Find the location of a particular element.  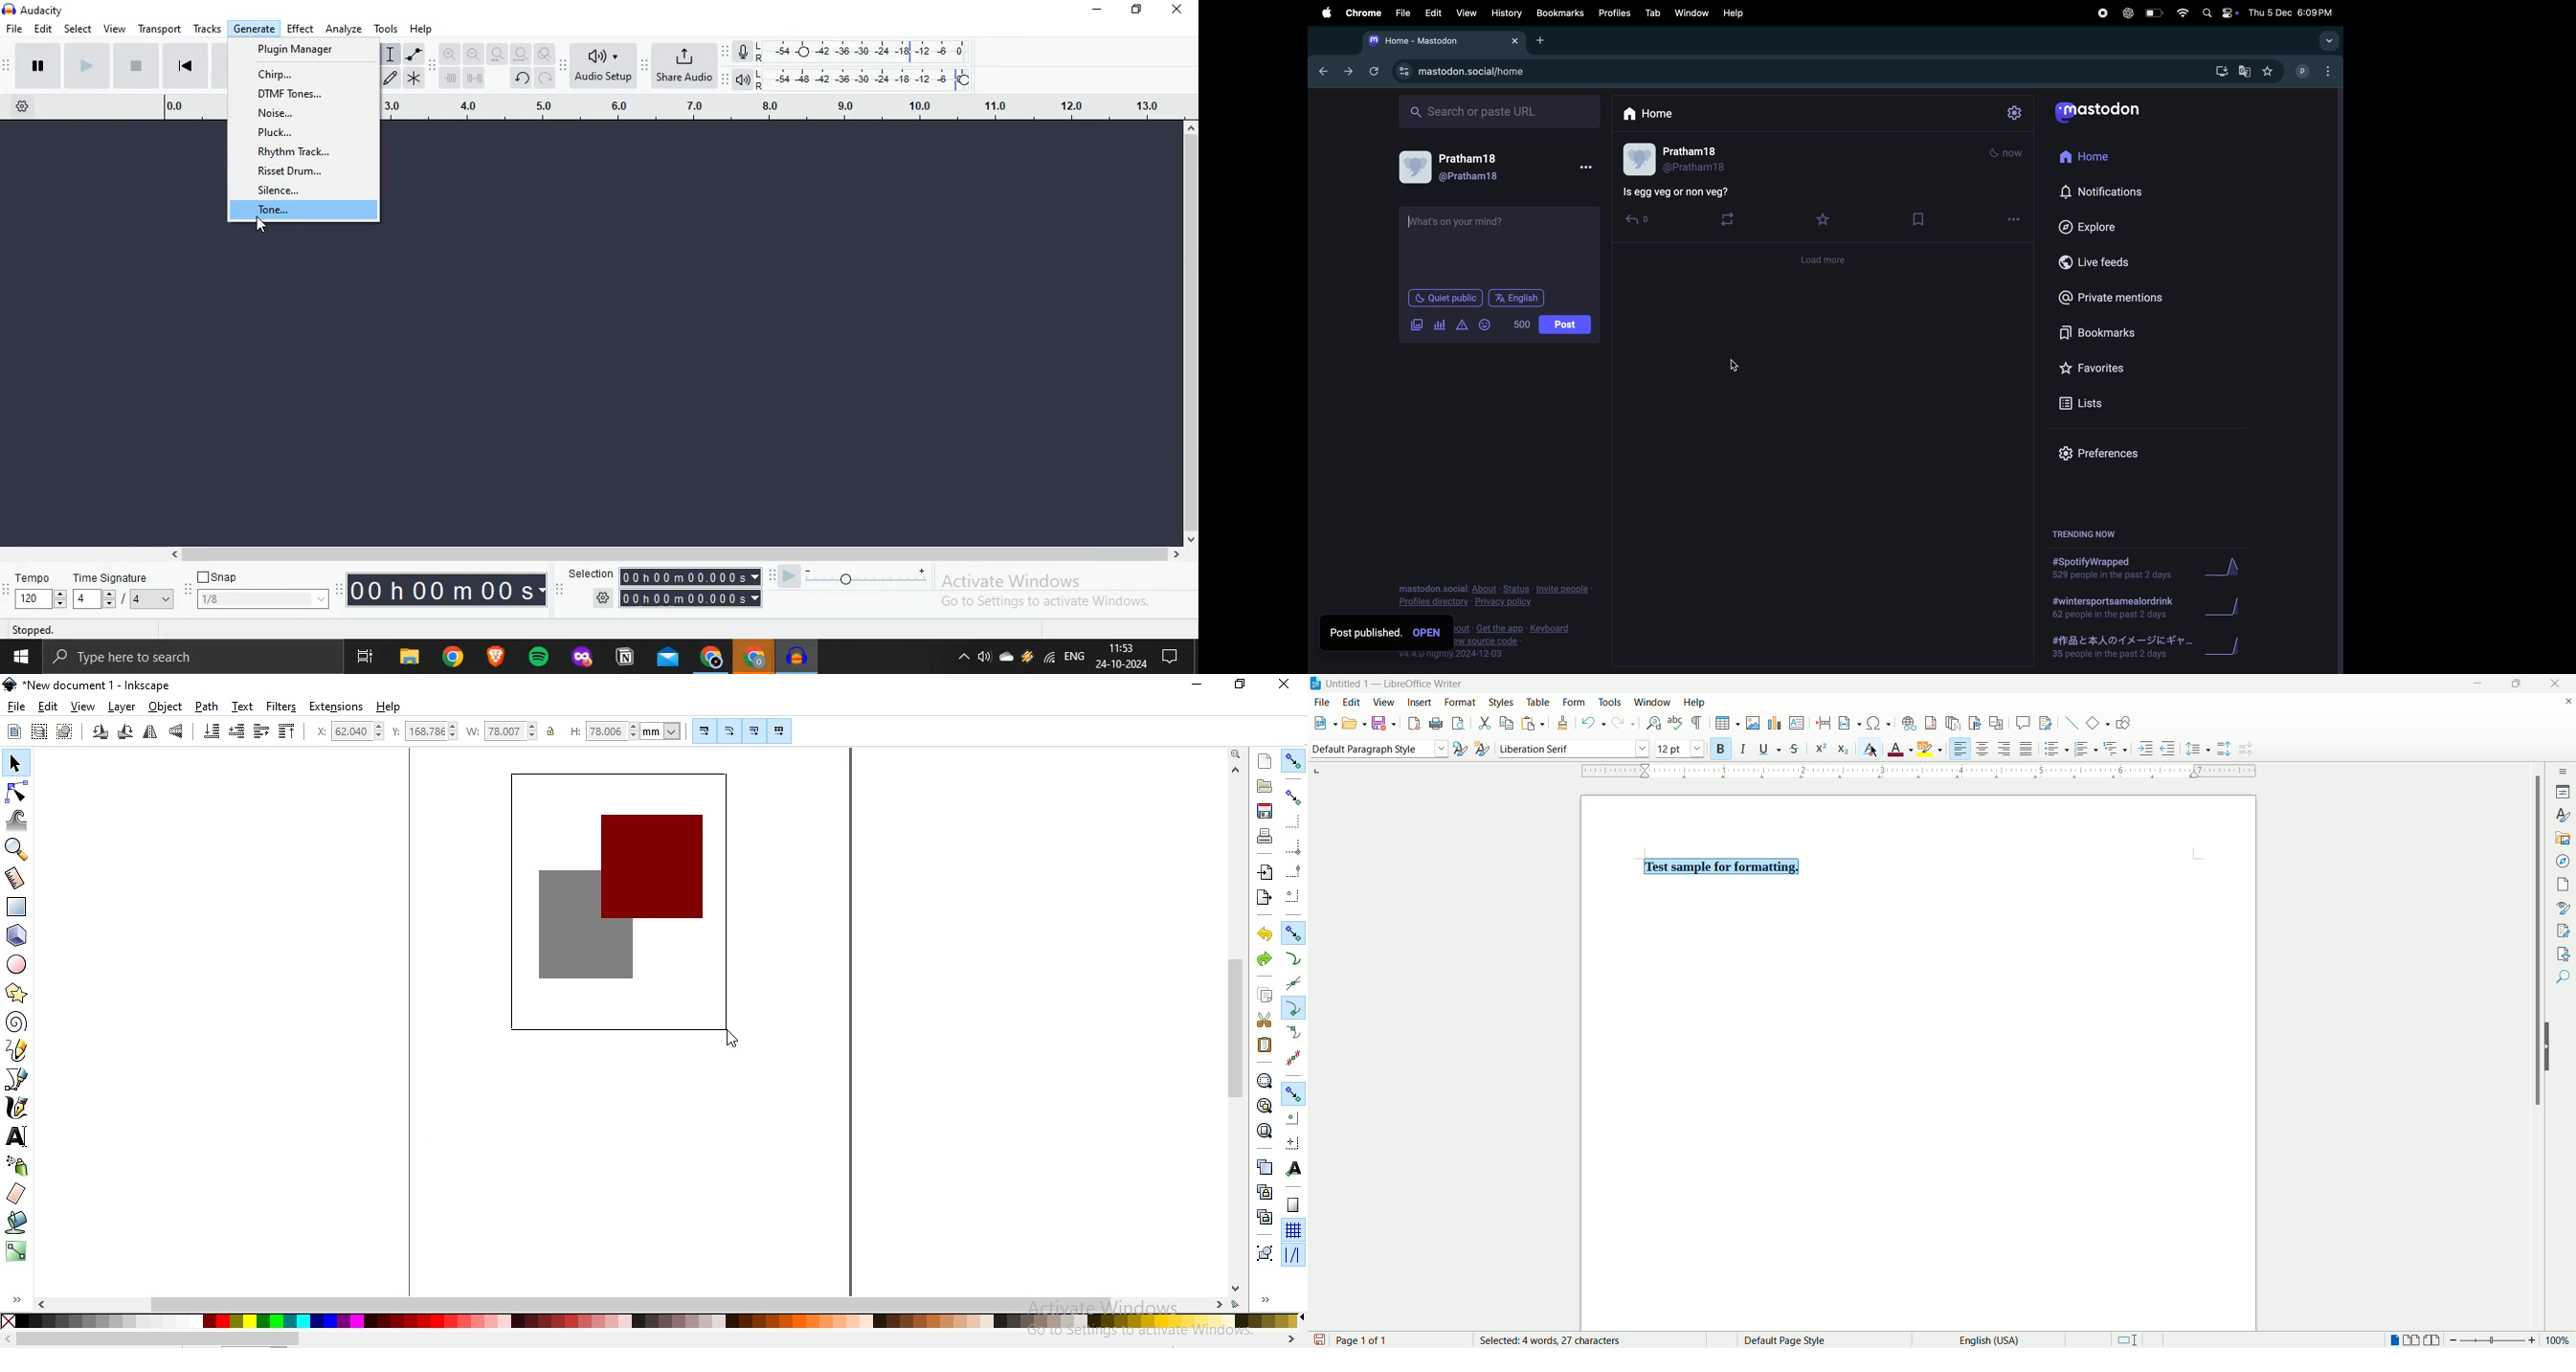

view is located at coordinates (1464, 13).